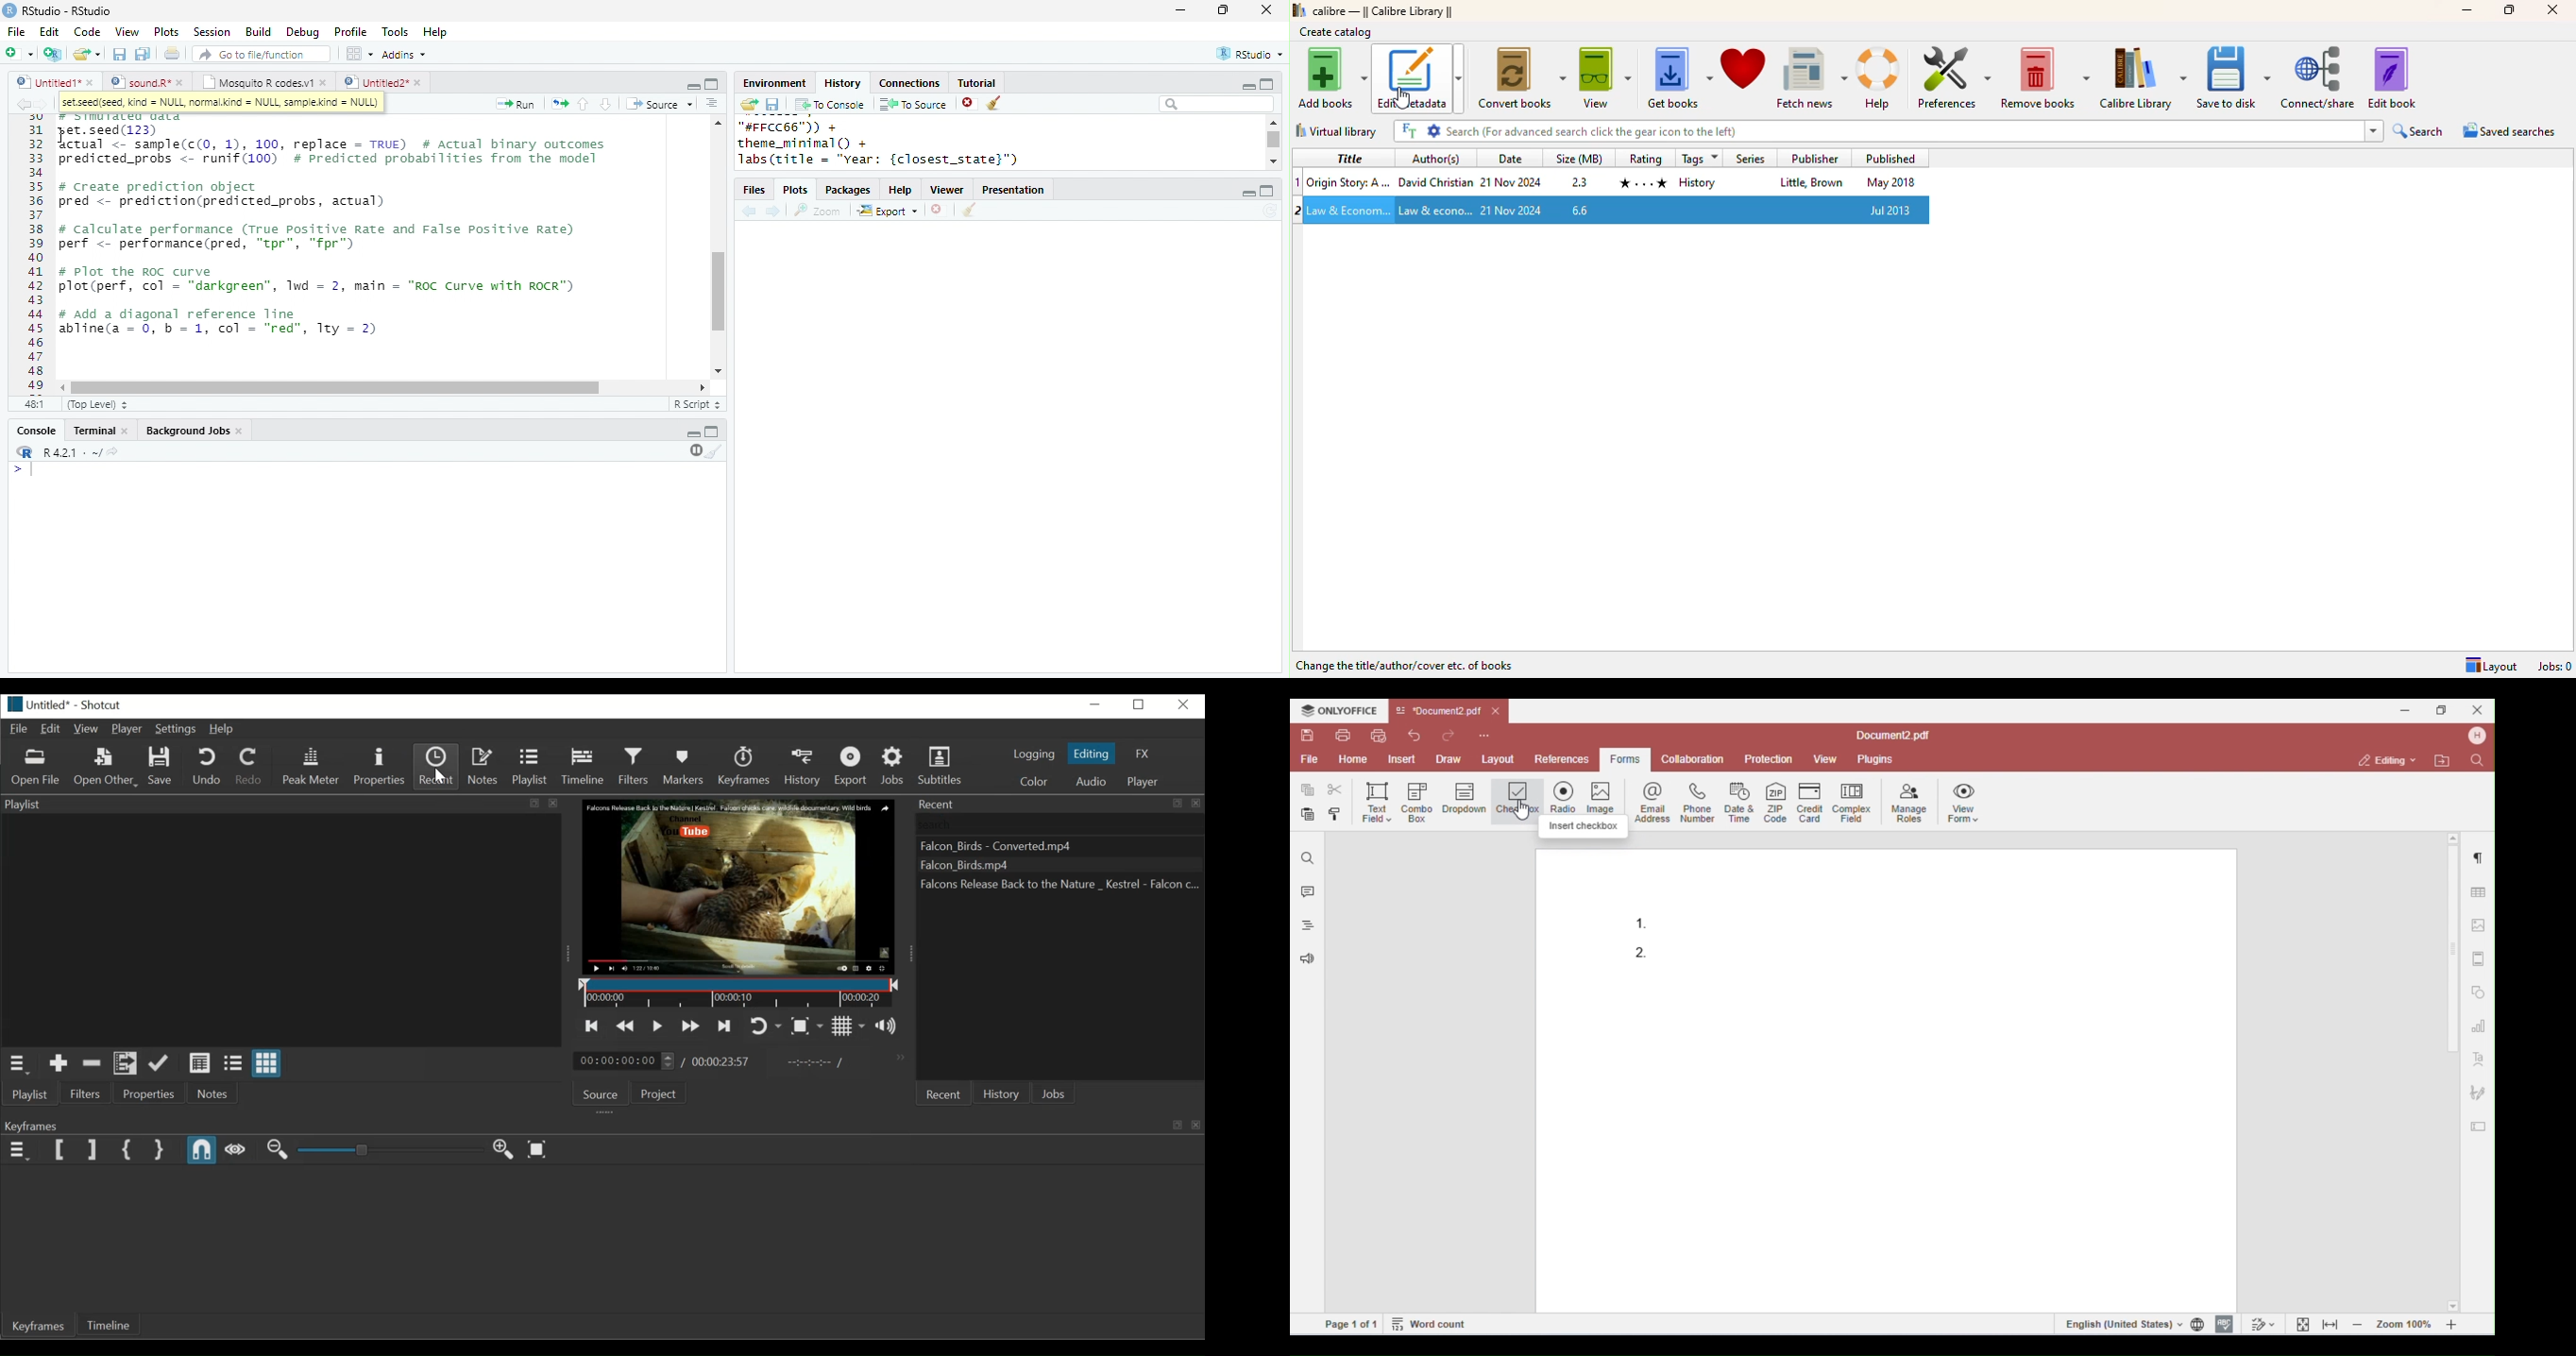 Image resolution: width=2576 pixels, height=1372 pixels. What do you see at coordinates (604, 104) in the screenshot?
I see `down` at bounding box center [604, 104].